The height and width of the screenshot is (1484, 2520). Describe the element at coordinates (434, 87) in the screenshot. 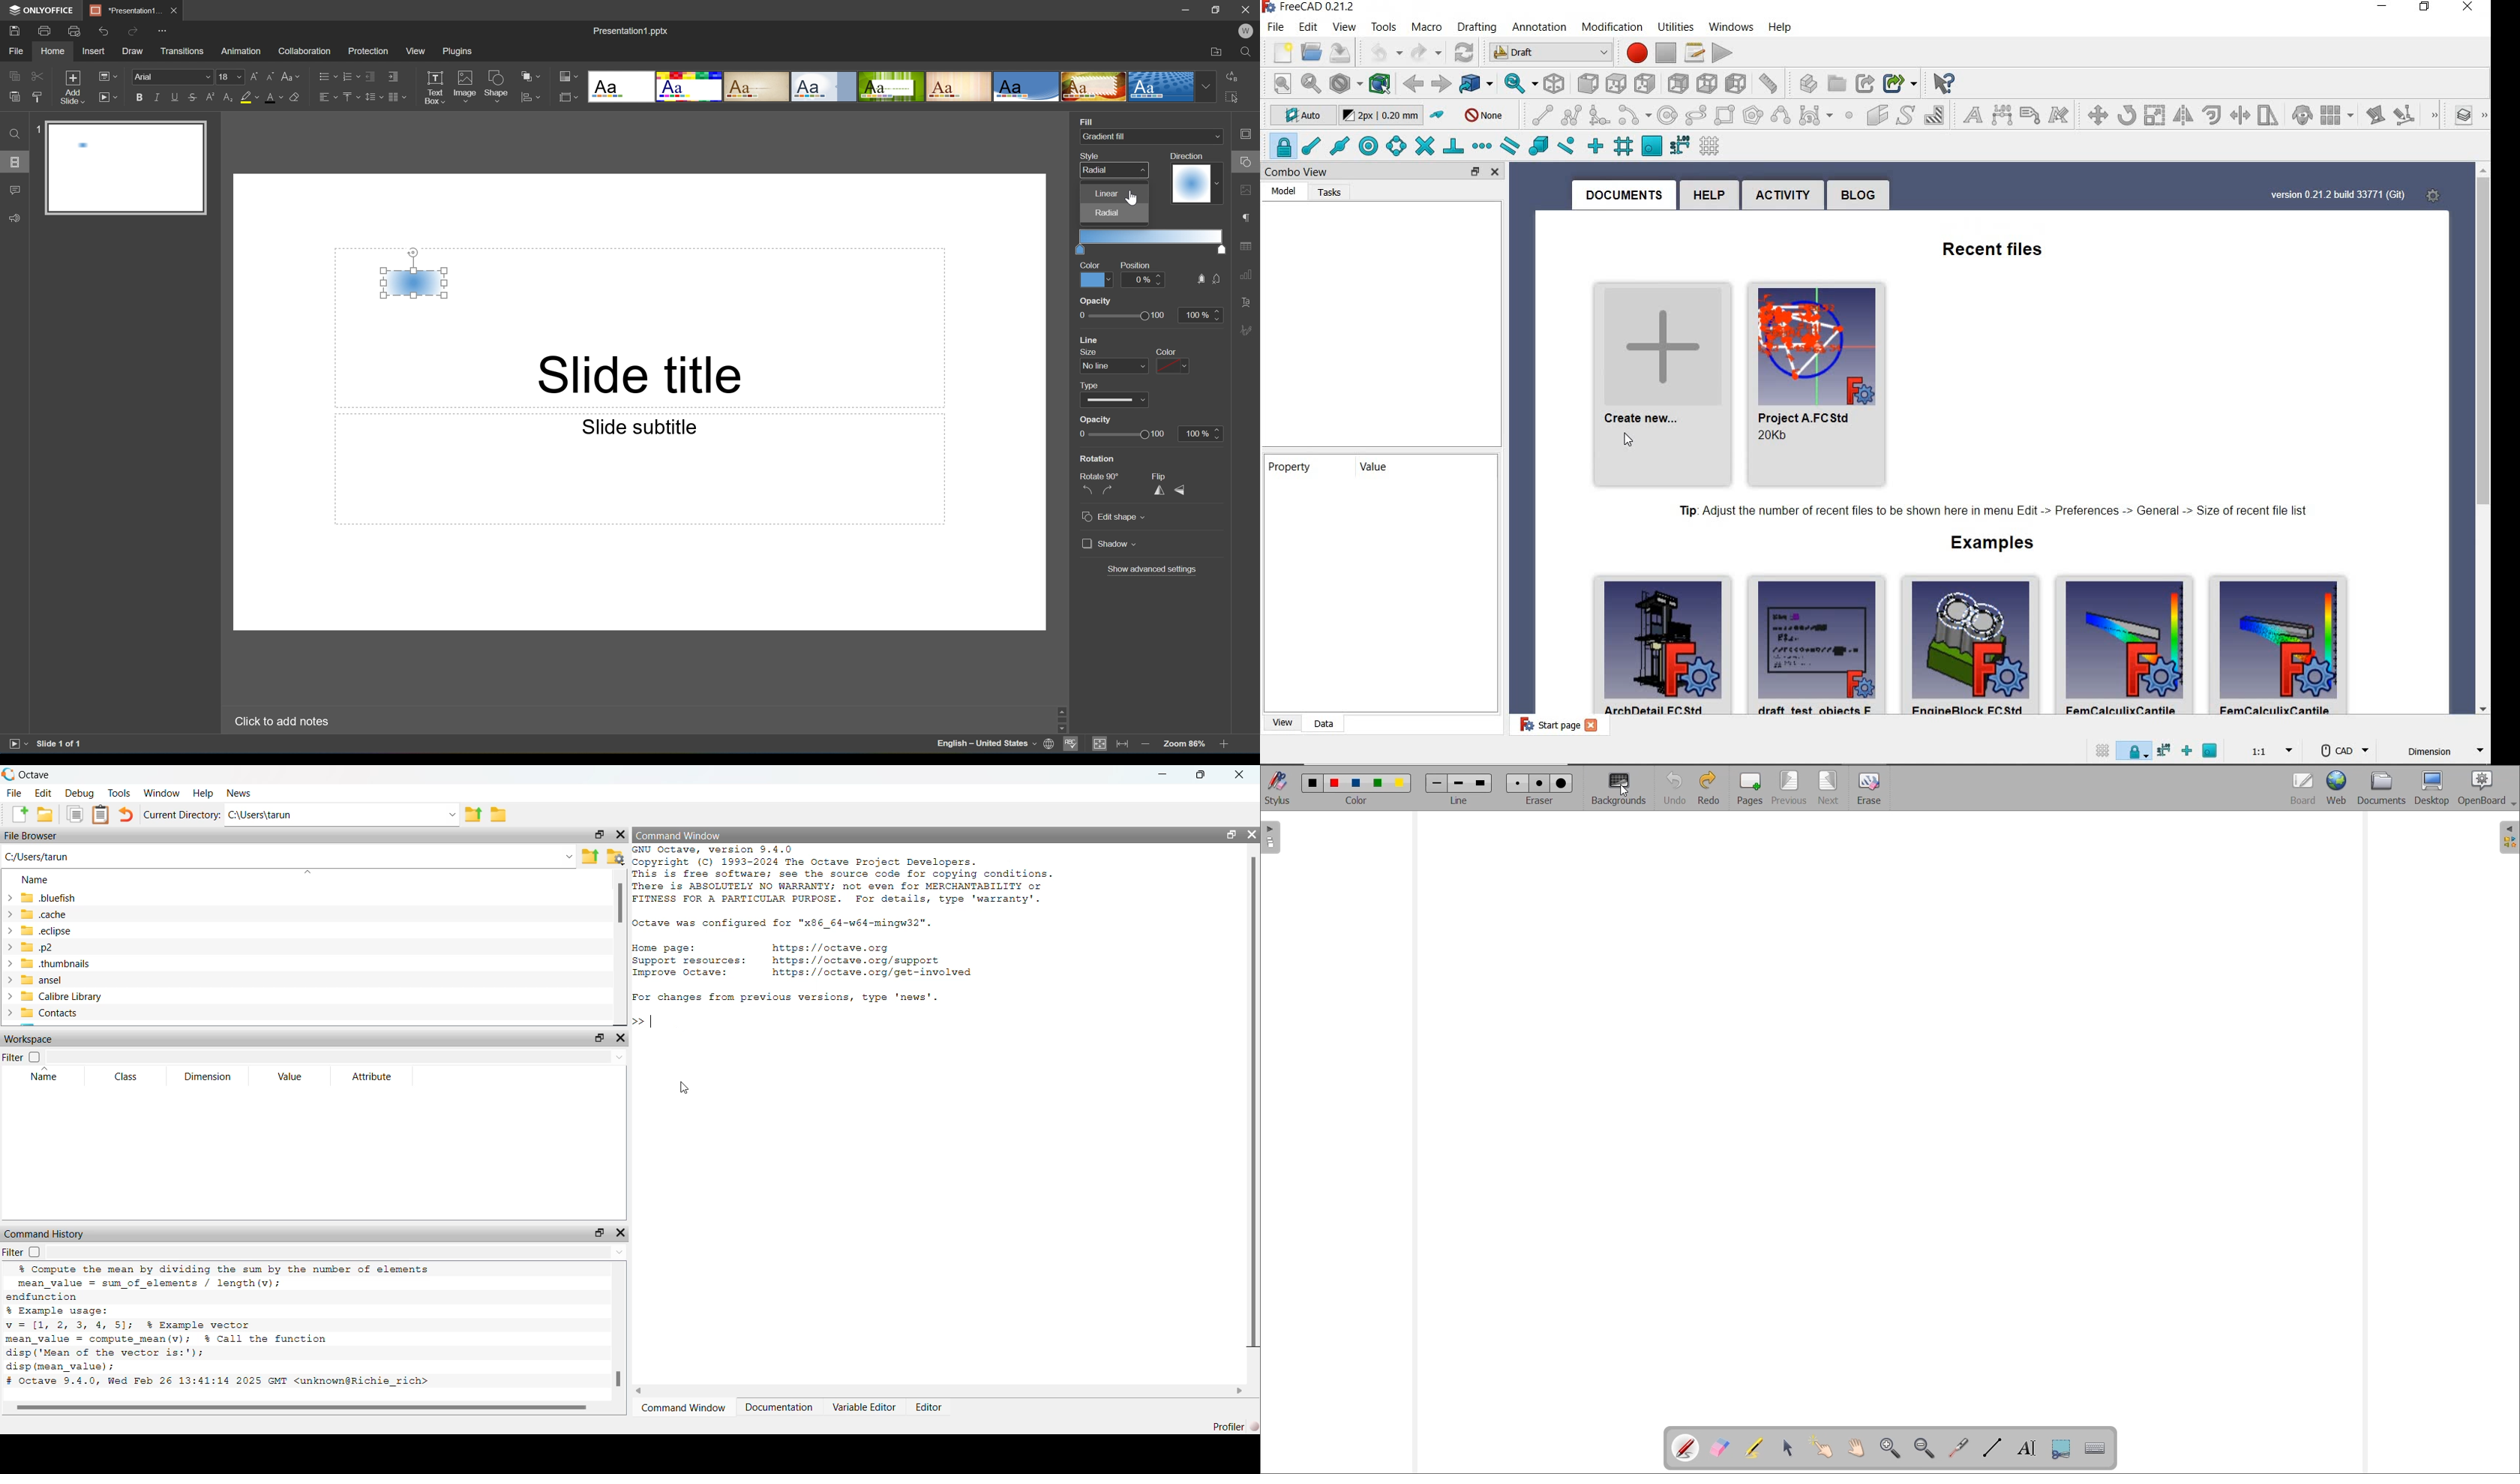

I see `Text Box` at that location.